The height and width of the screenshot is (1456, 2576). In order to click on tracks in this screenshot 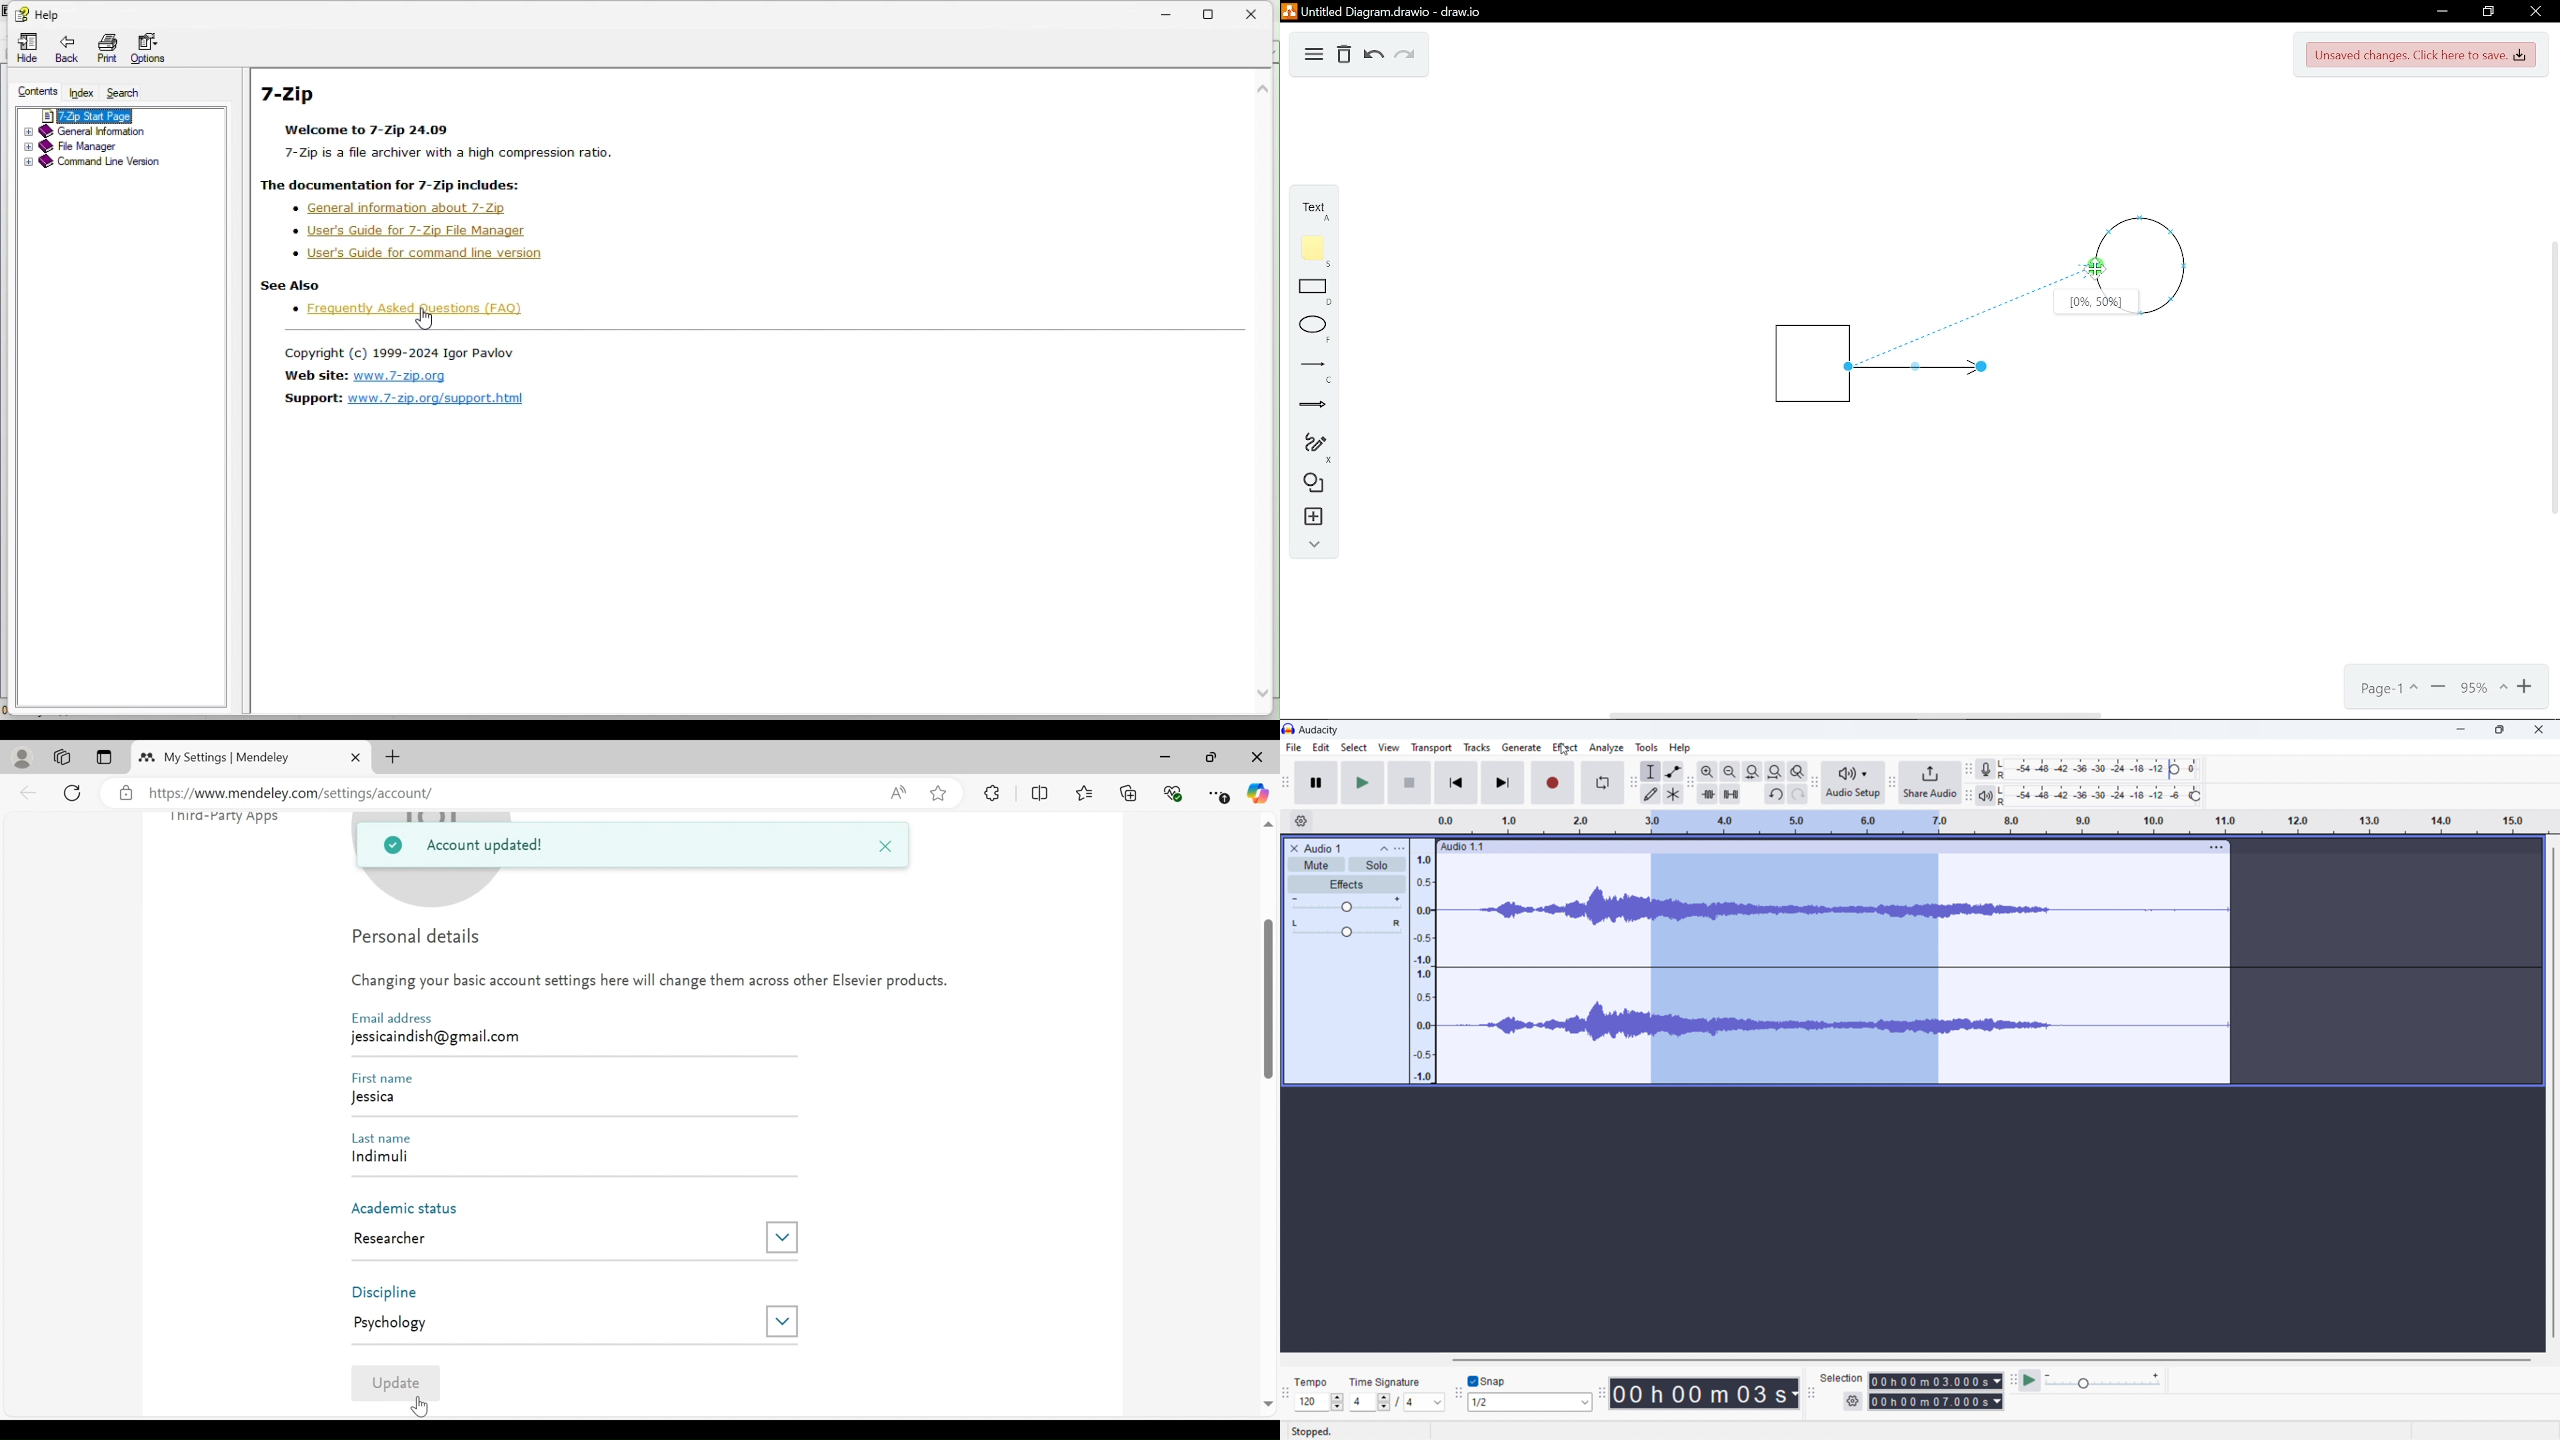, I will do `click(1477, 747)`.